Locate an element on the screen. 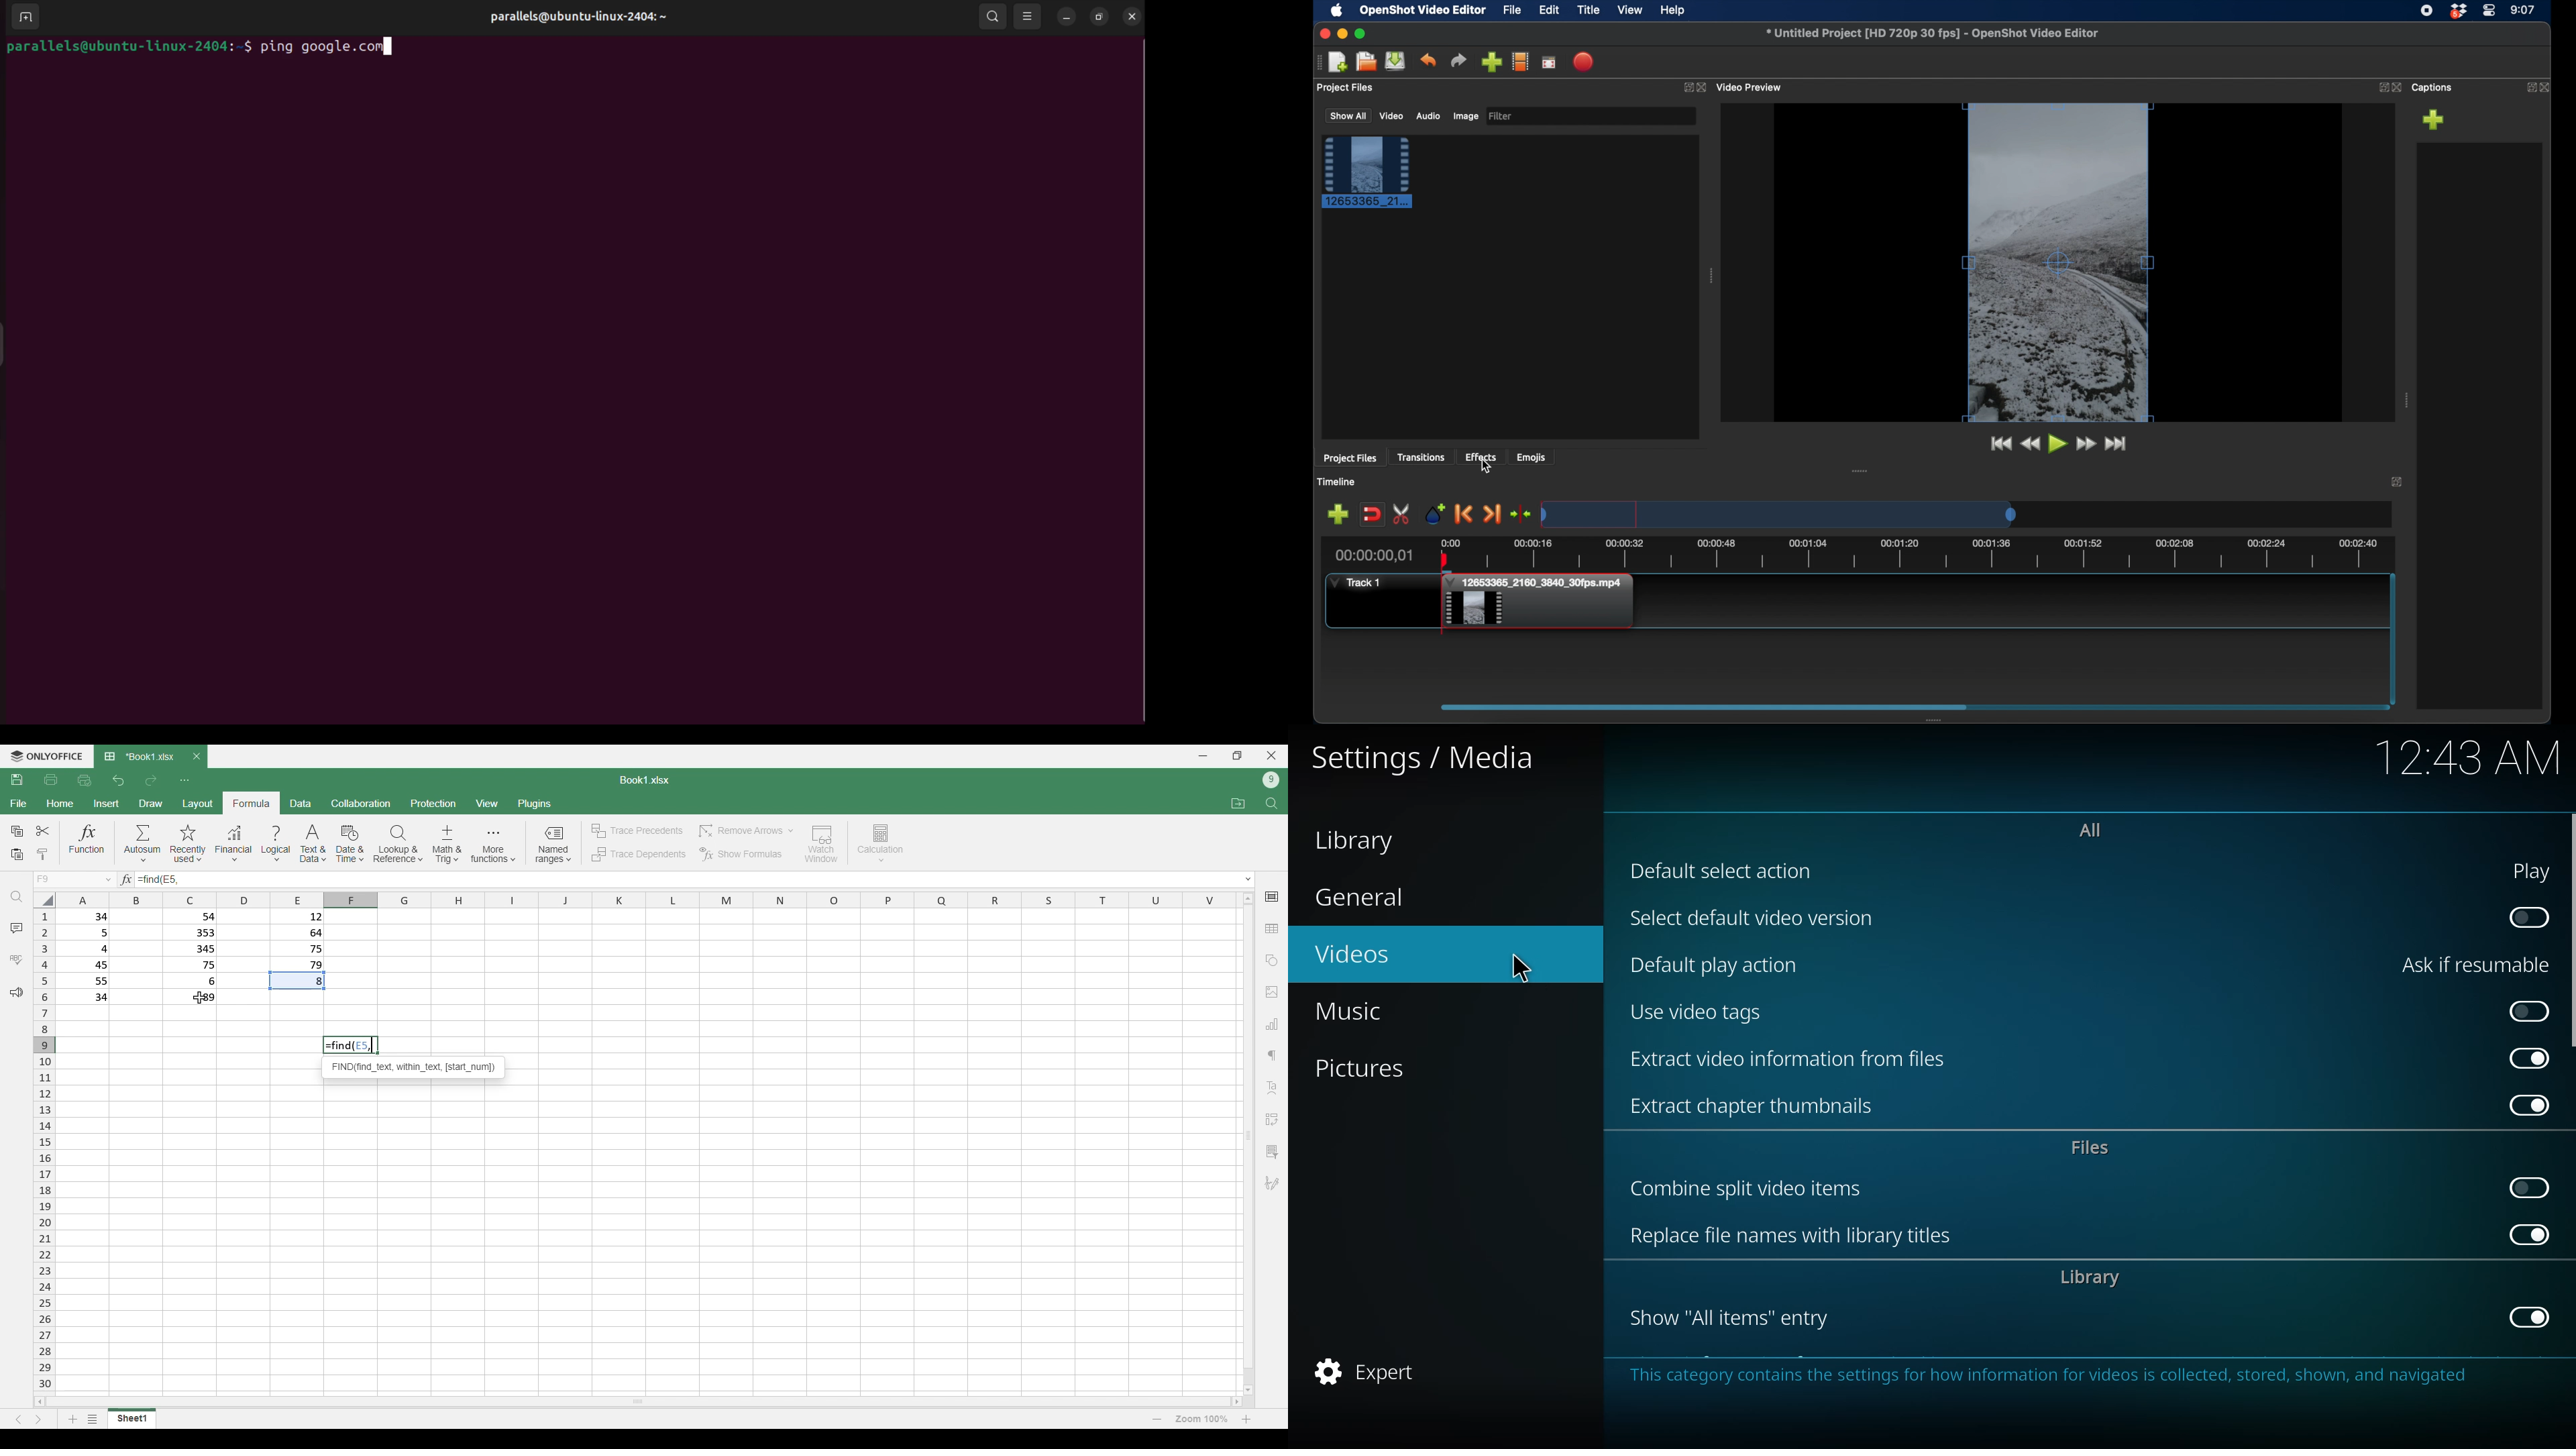  Function typed in is located at coordinates (148, 879).